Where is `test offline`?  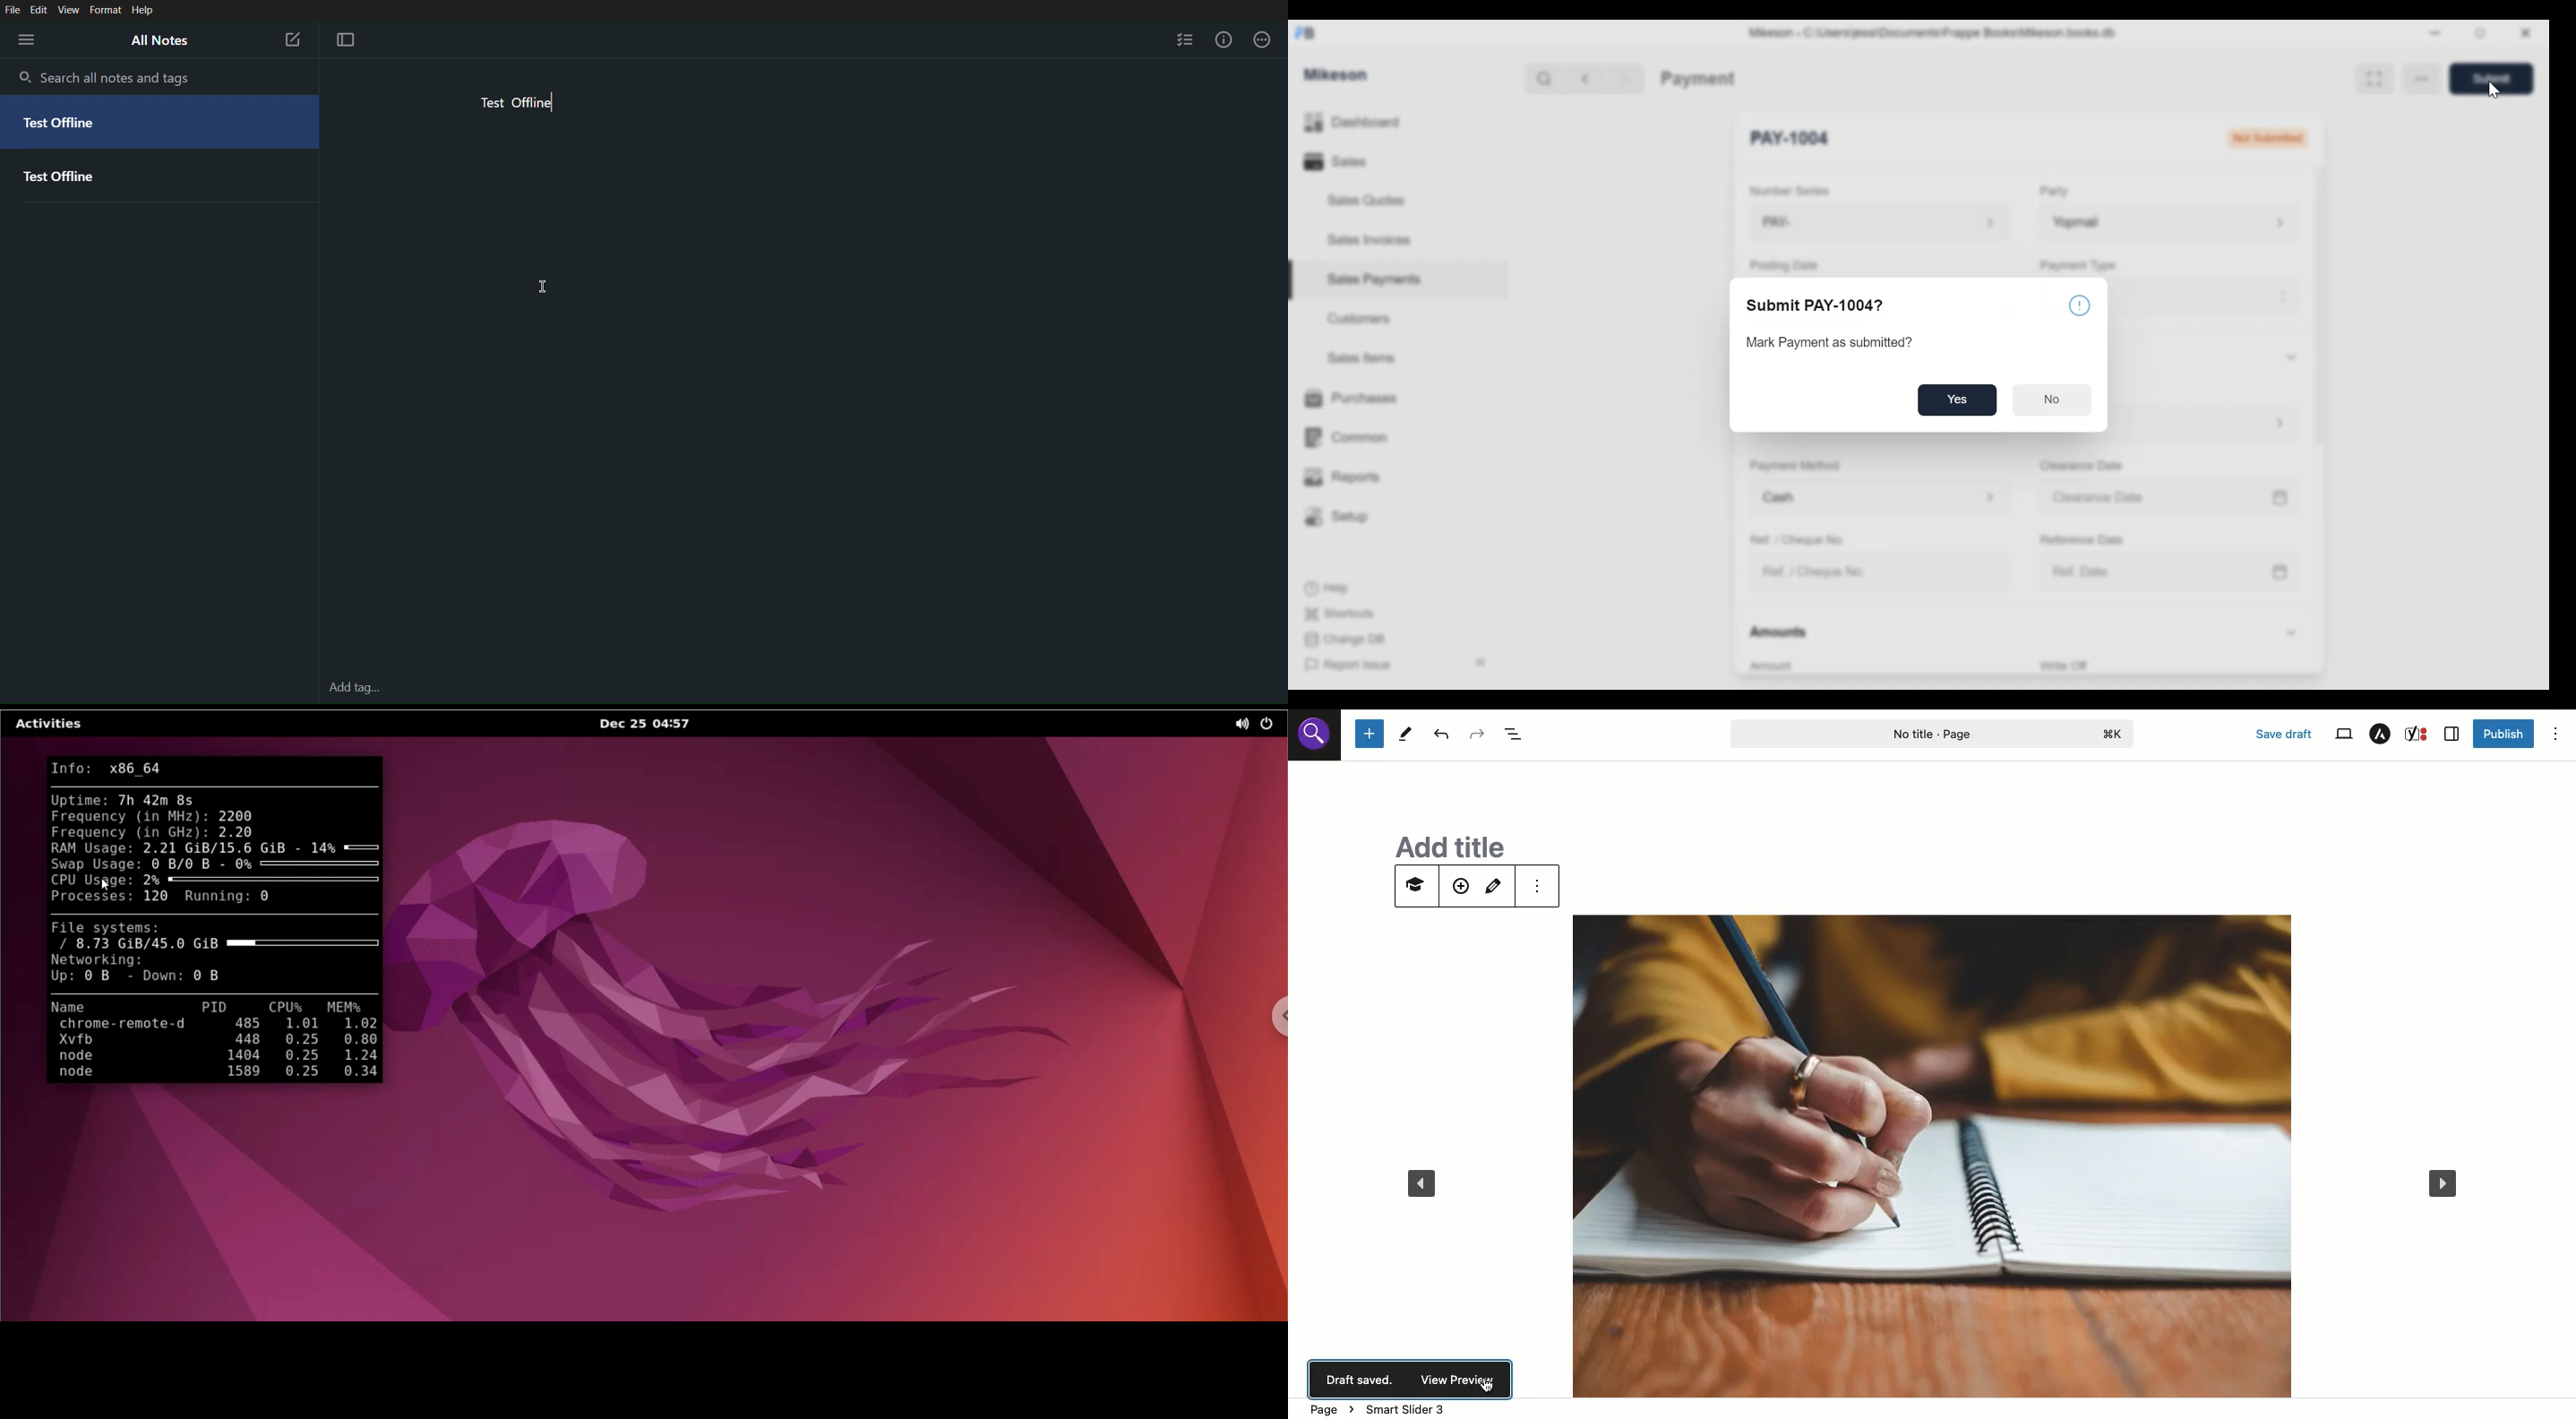 test offline is located at coordinates (515, 103).